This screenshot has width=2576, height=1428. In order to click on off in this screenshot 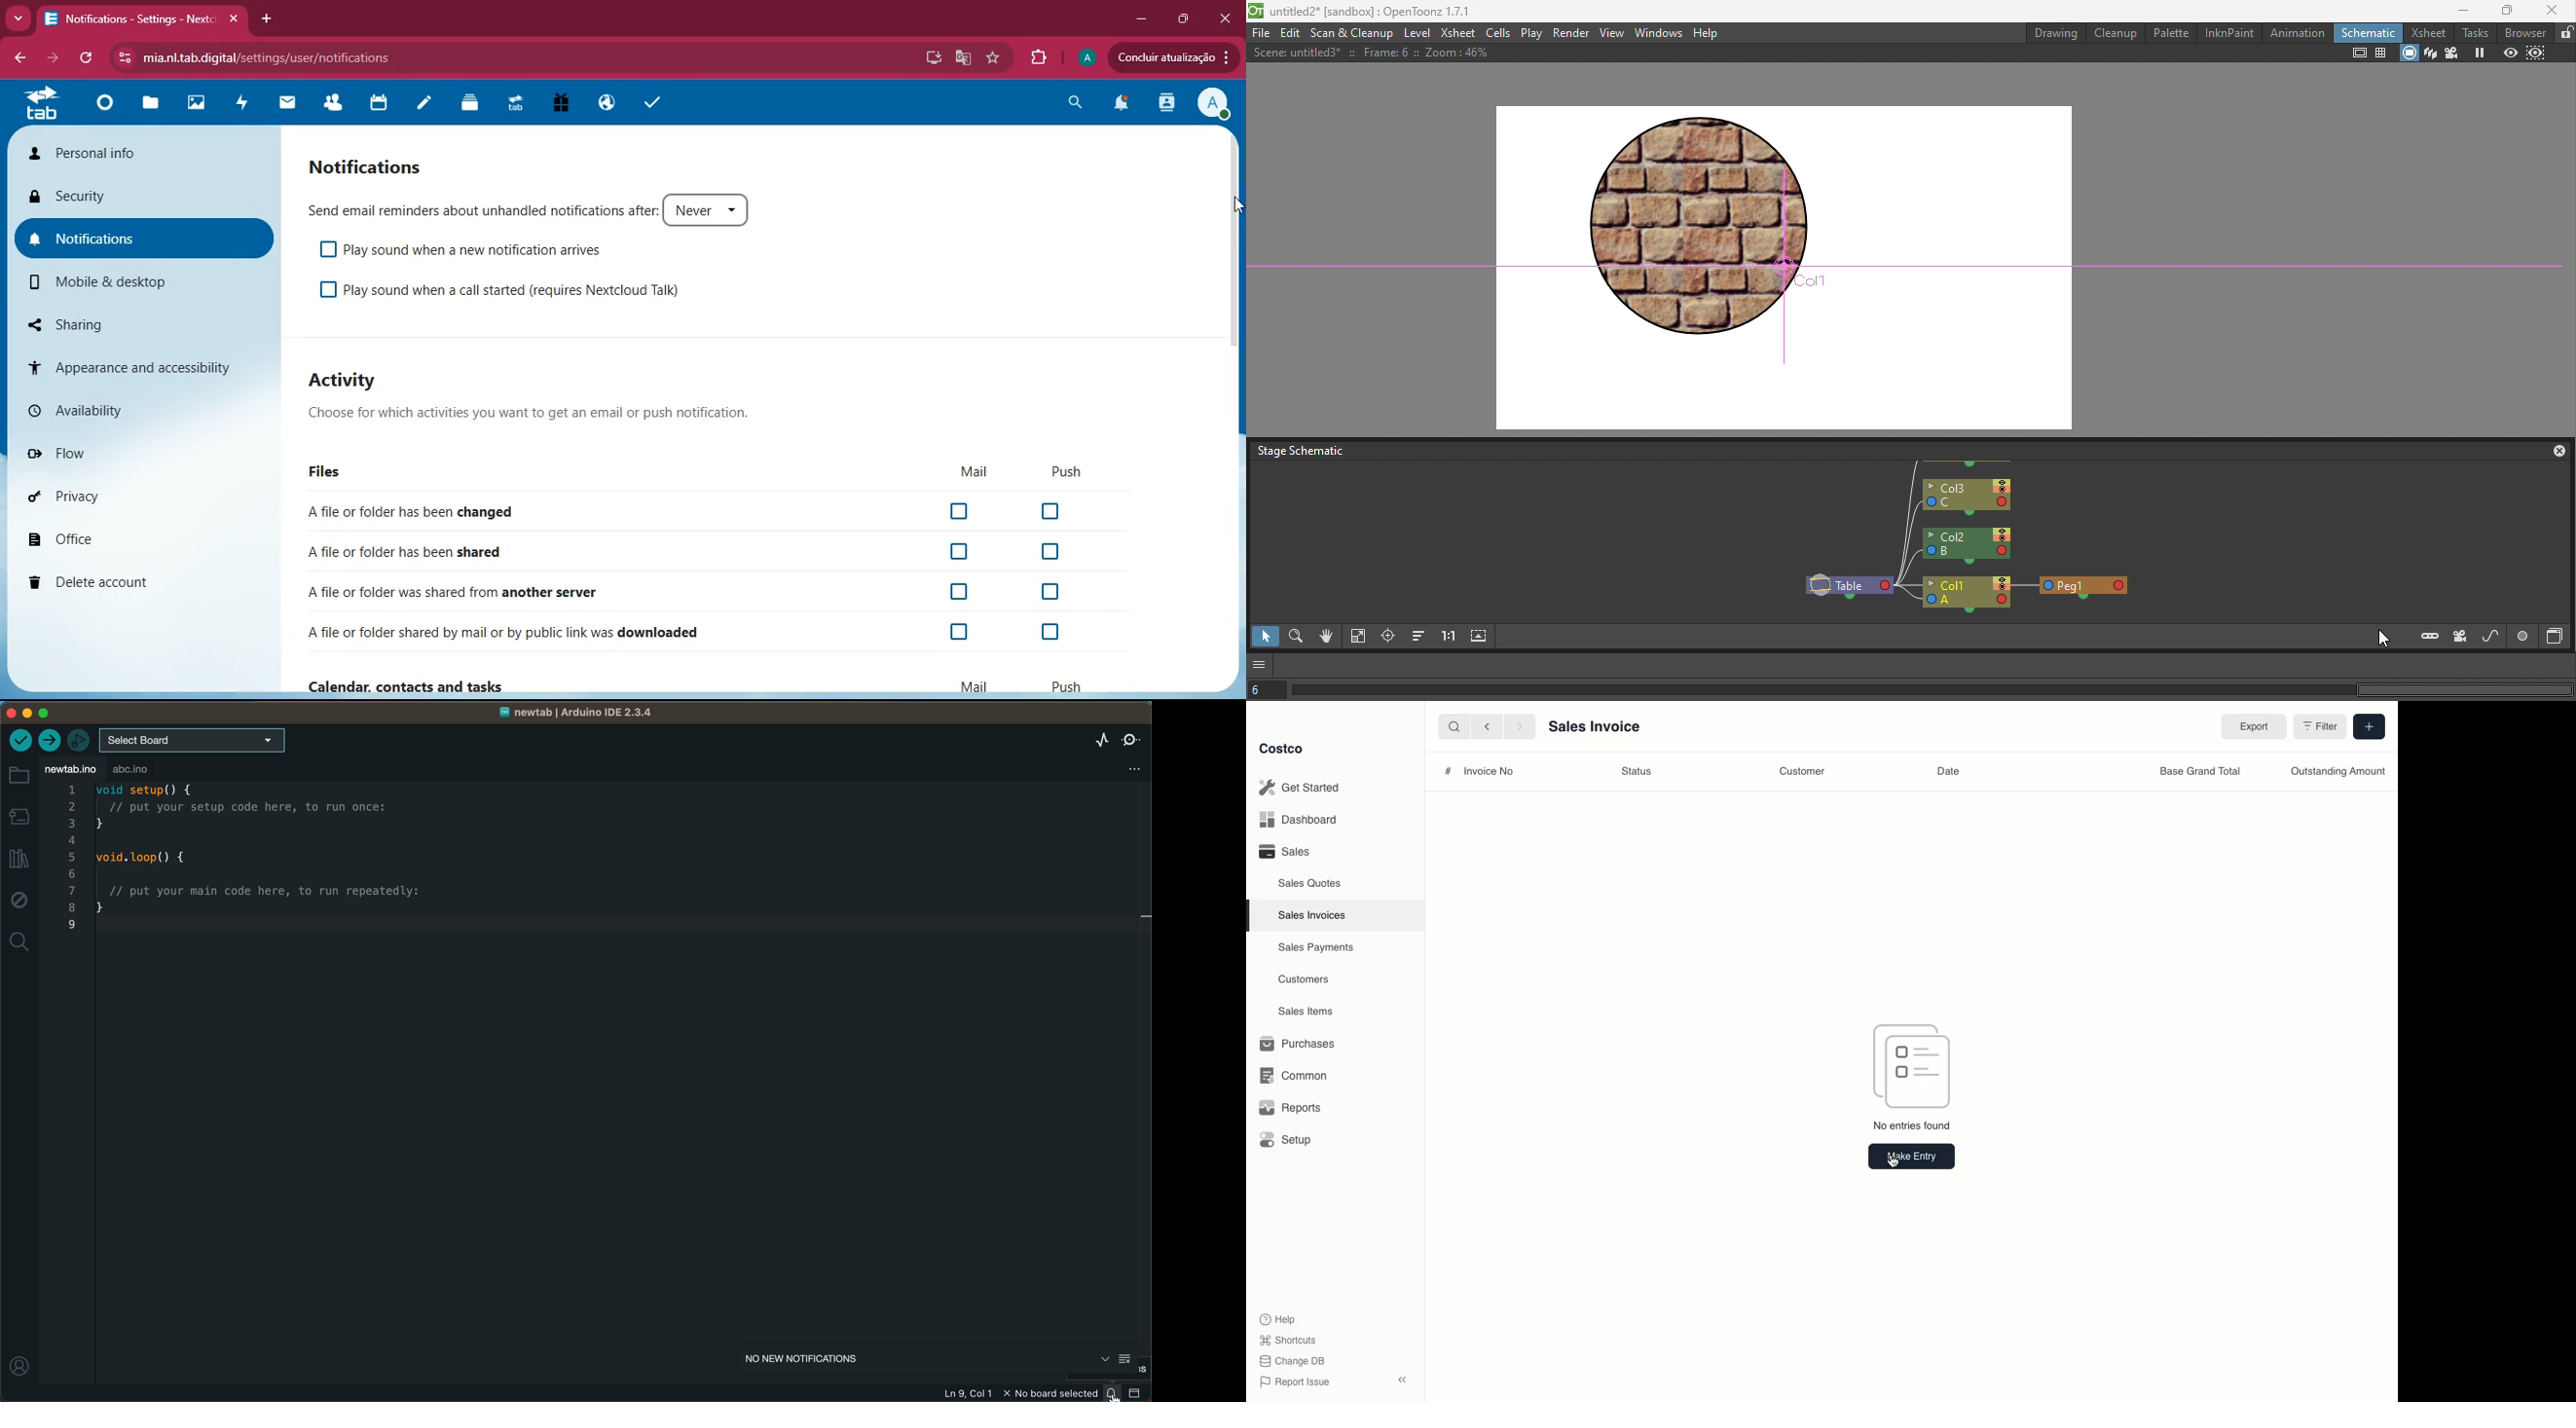, I will do `click(957, 512)`.